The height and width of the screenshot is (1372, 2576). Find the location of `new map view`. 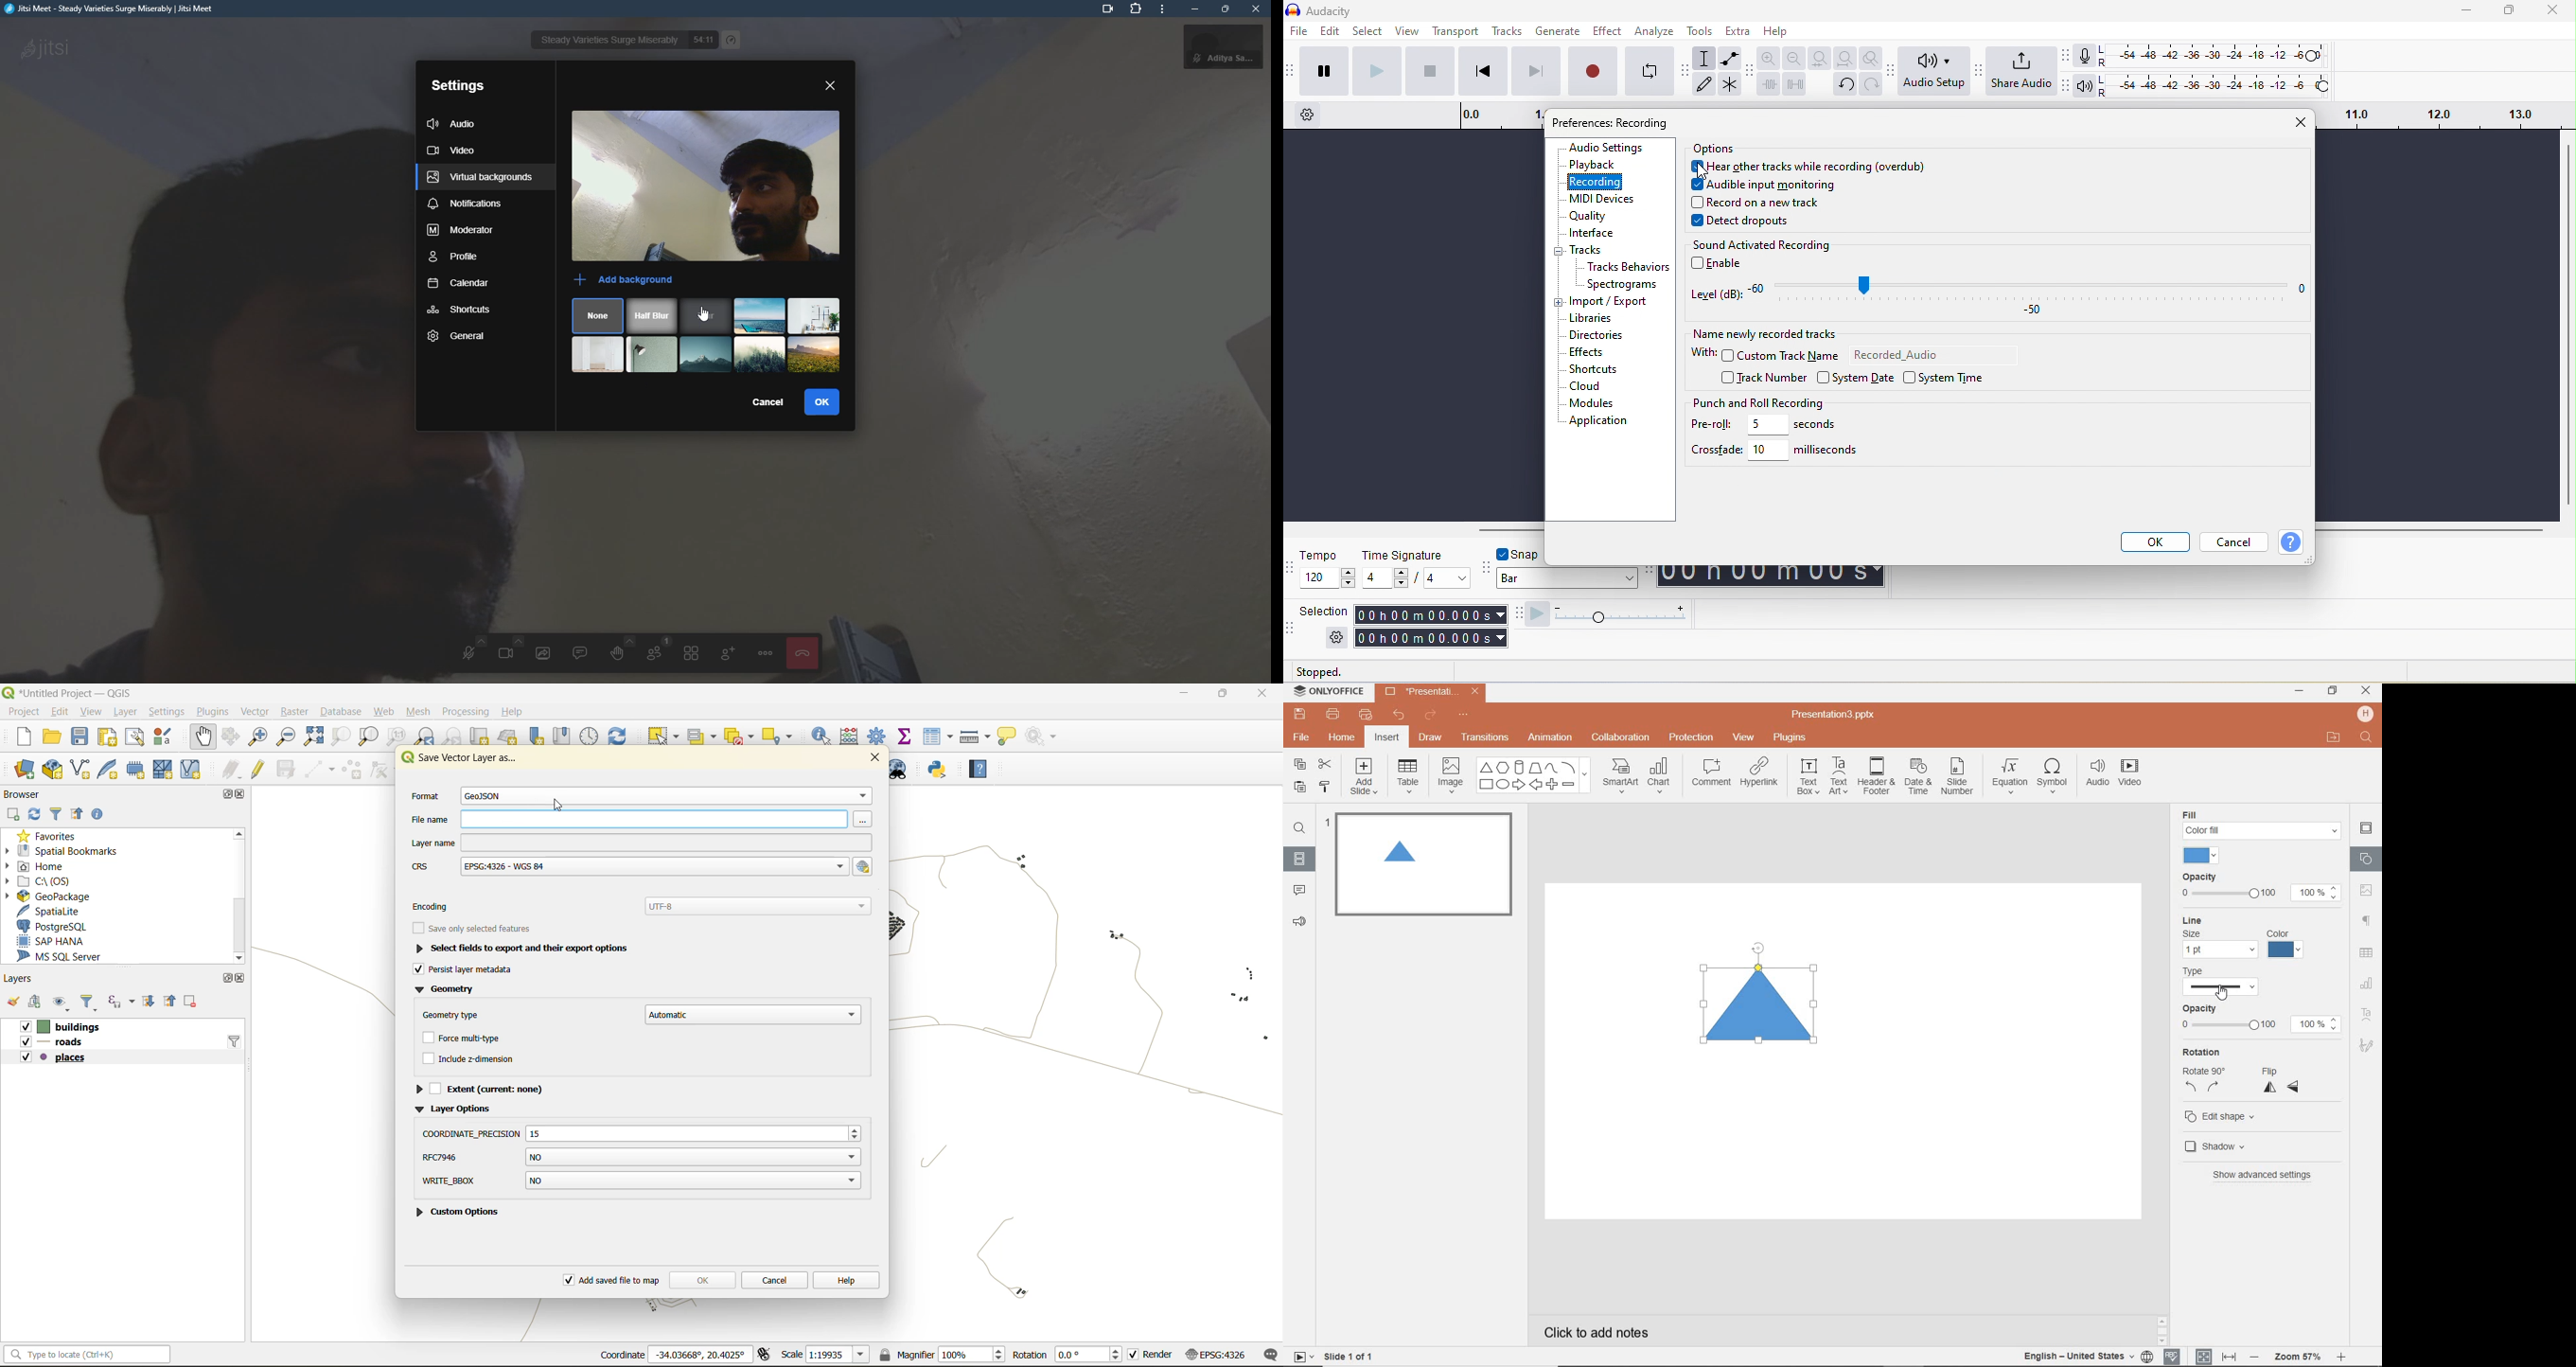

new map view is located at coordinates (481, 737).